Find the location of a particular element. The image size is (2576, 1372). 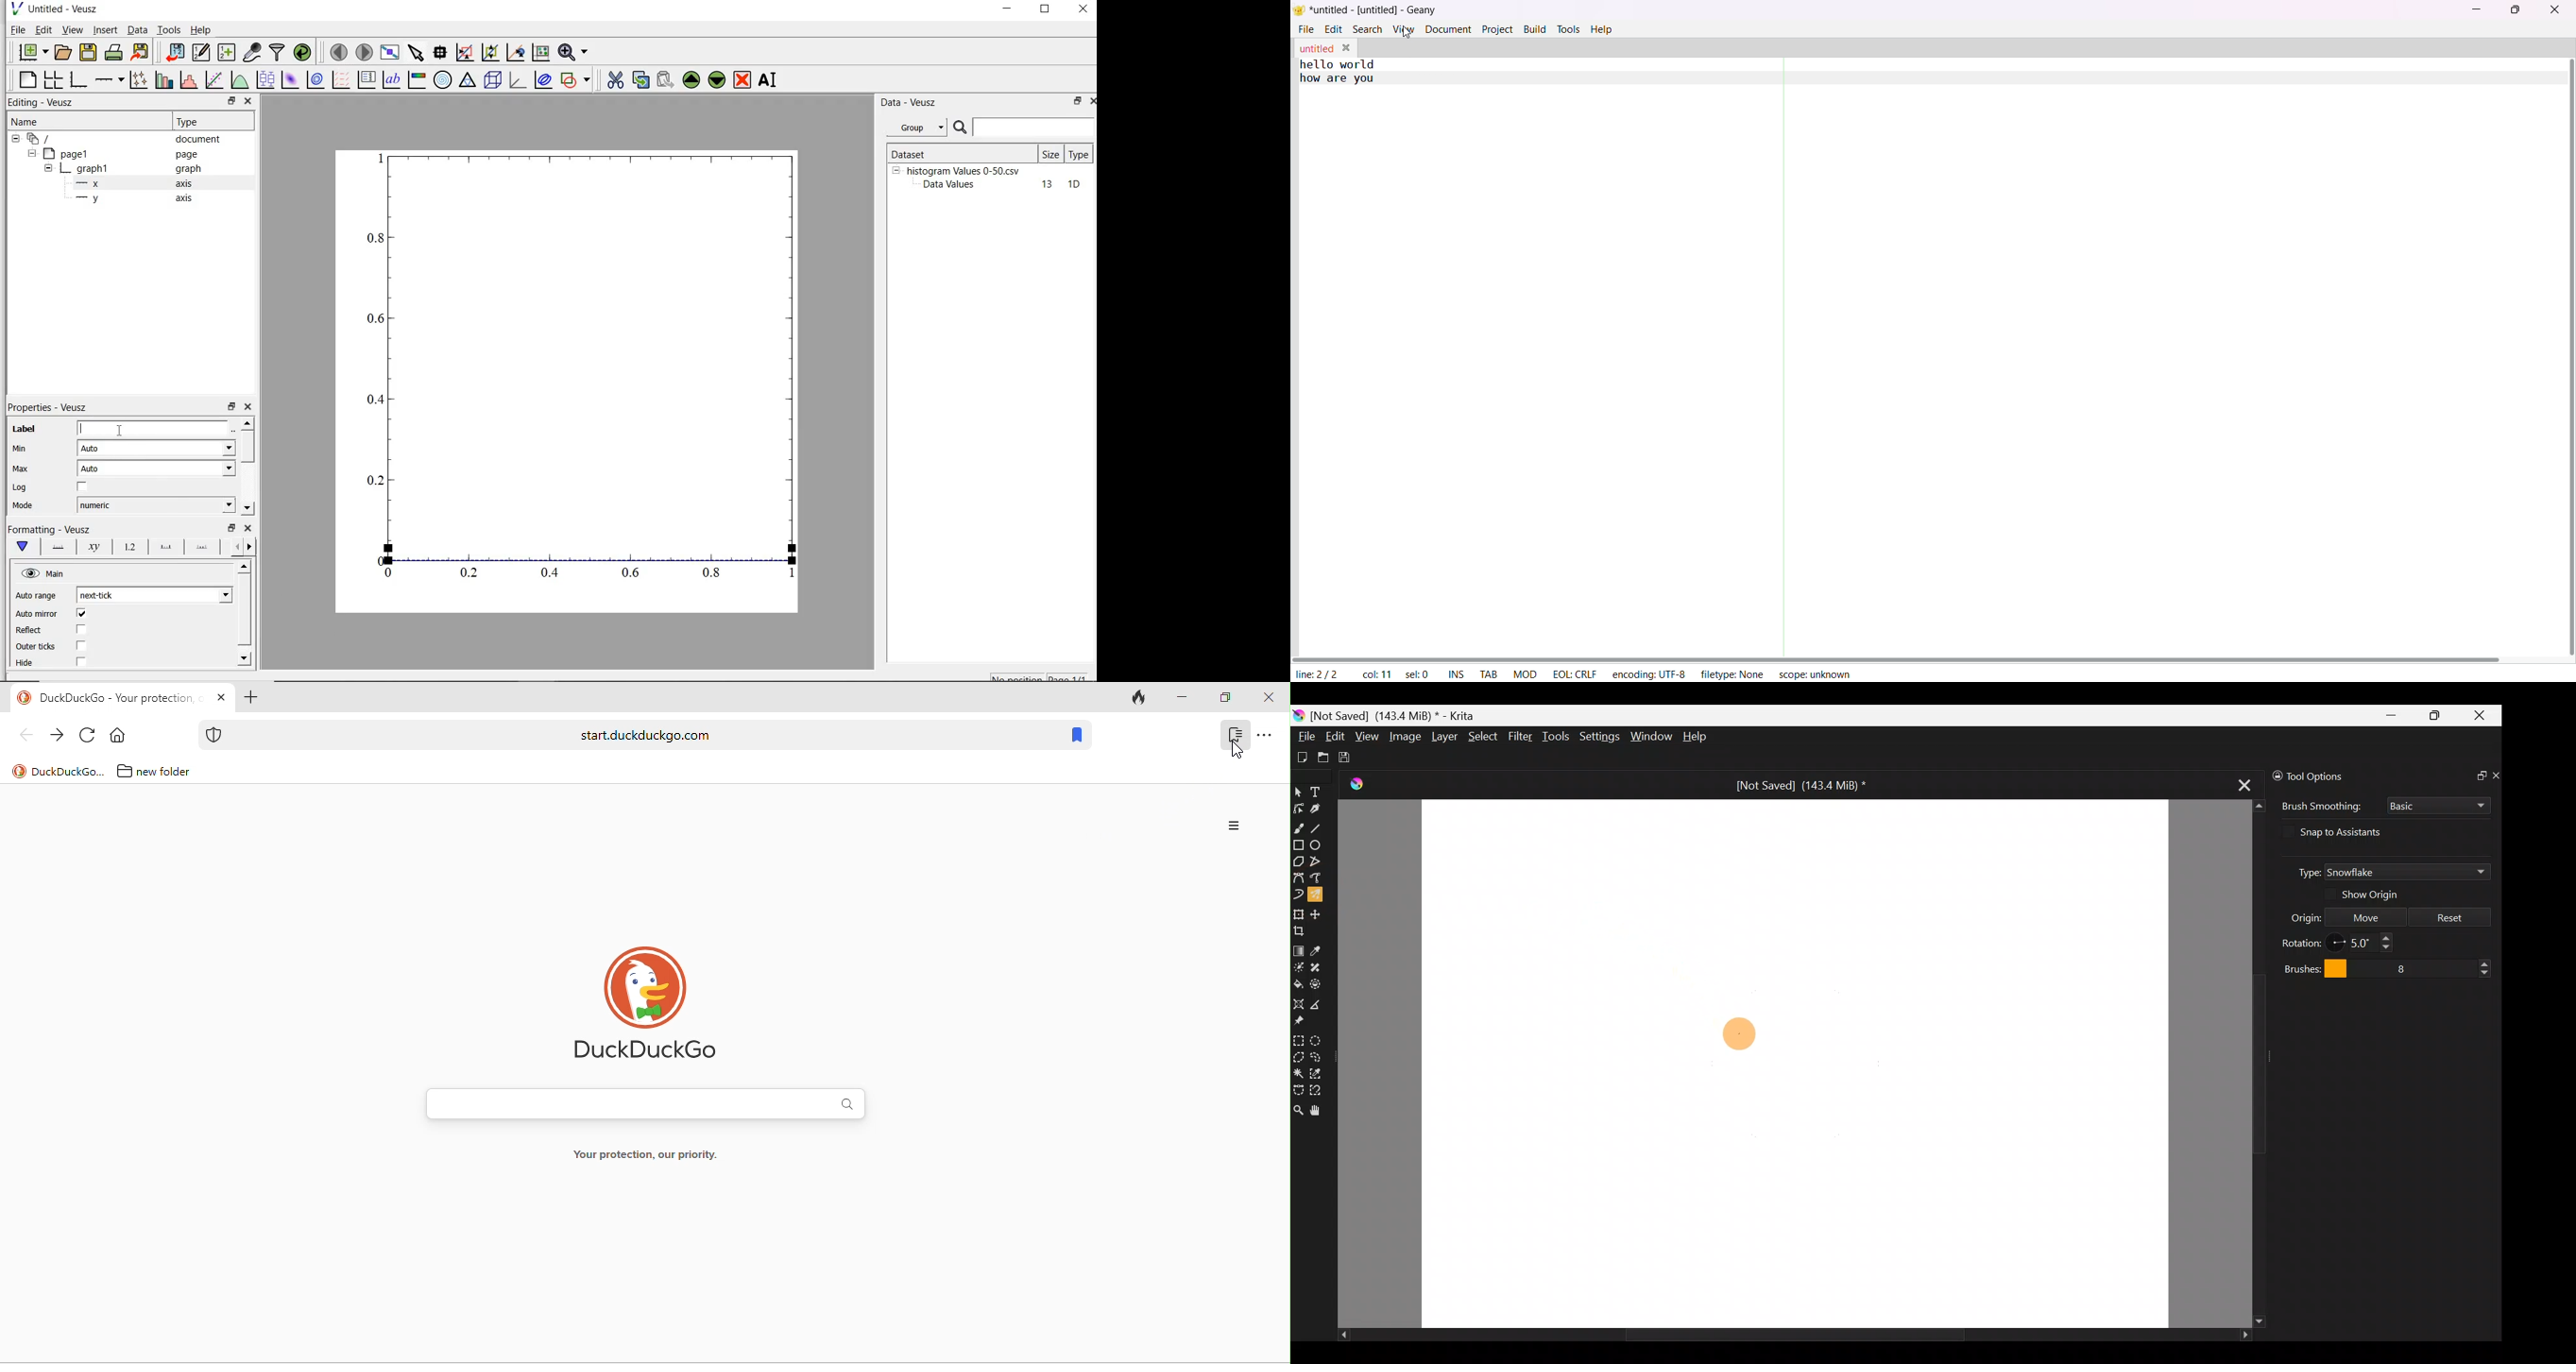

print the document is located at coordinates (114, 51).